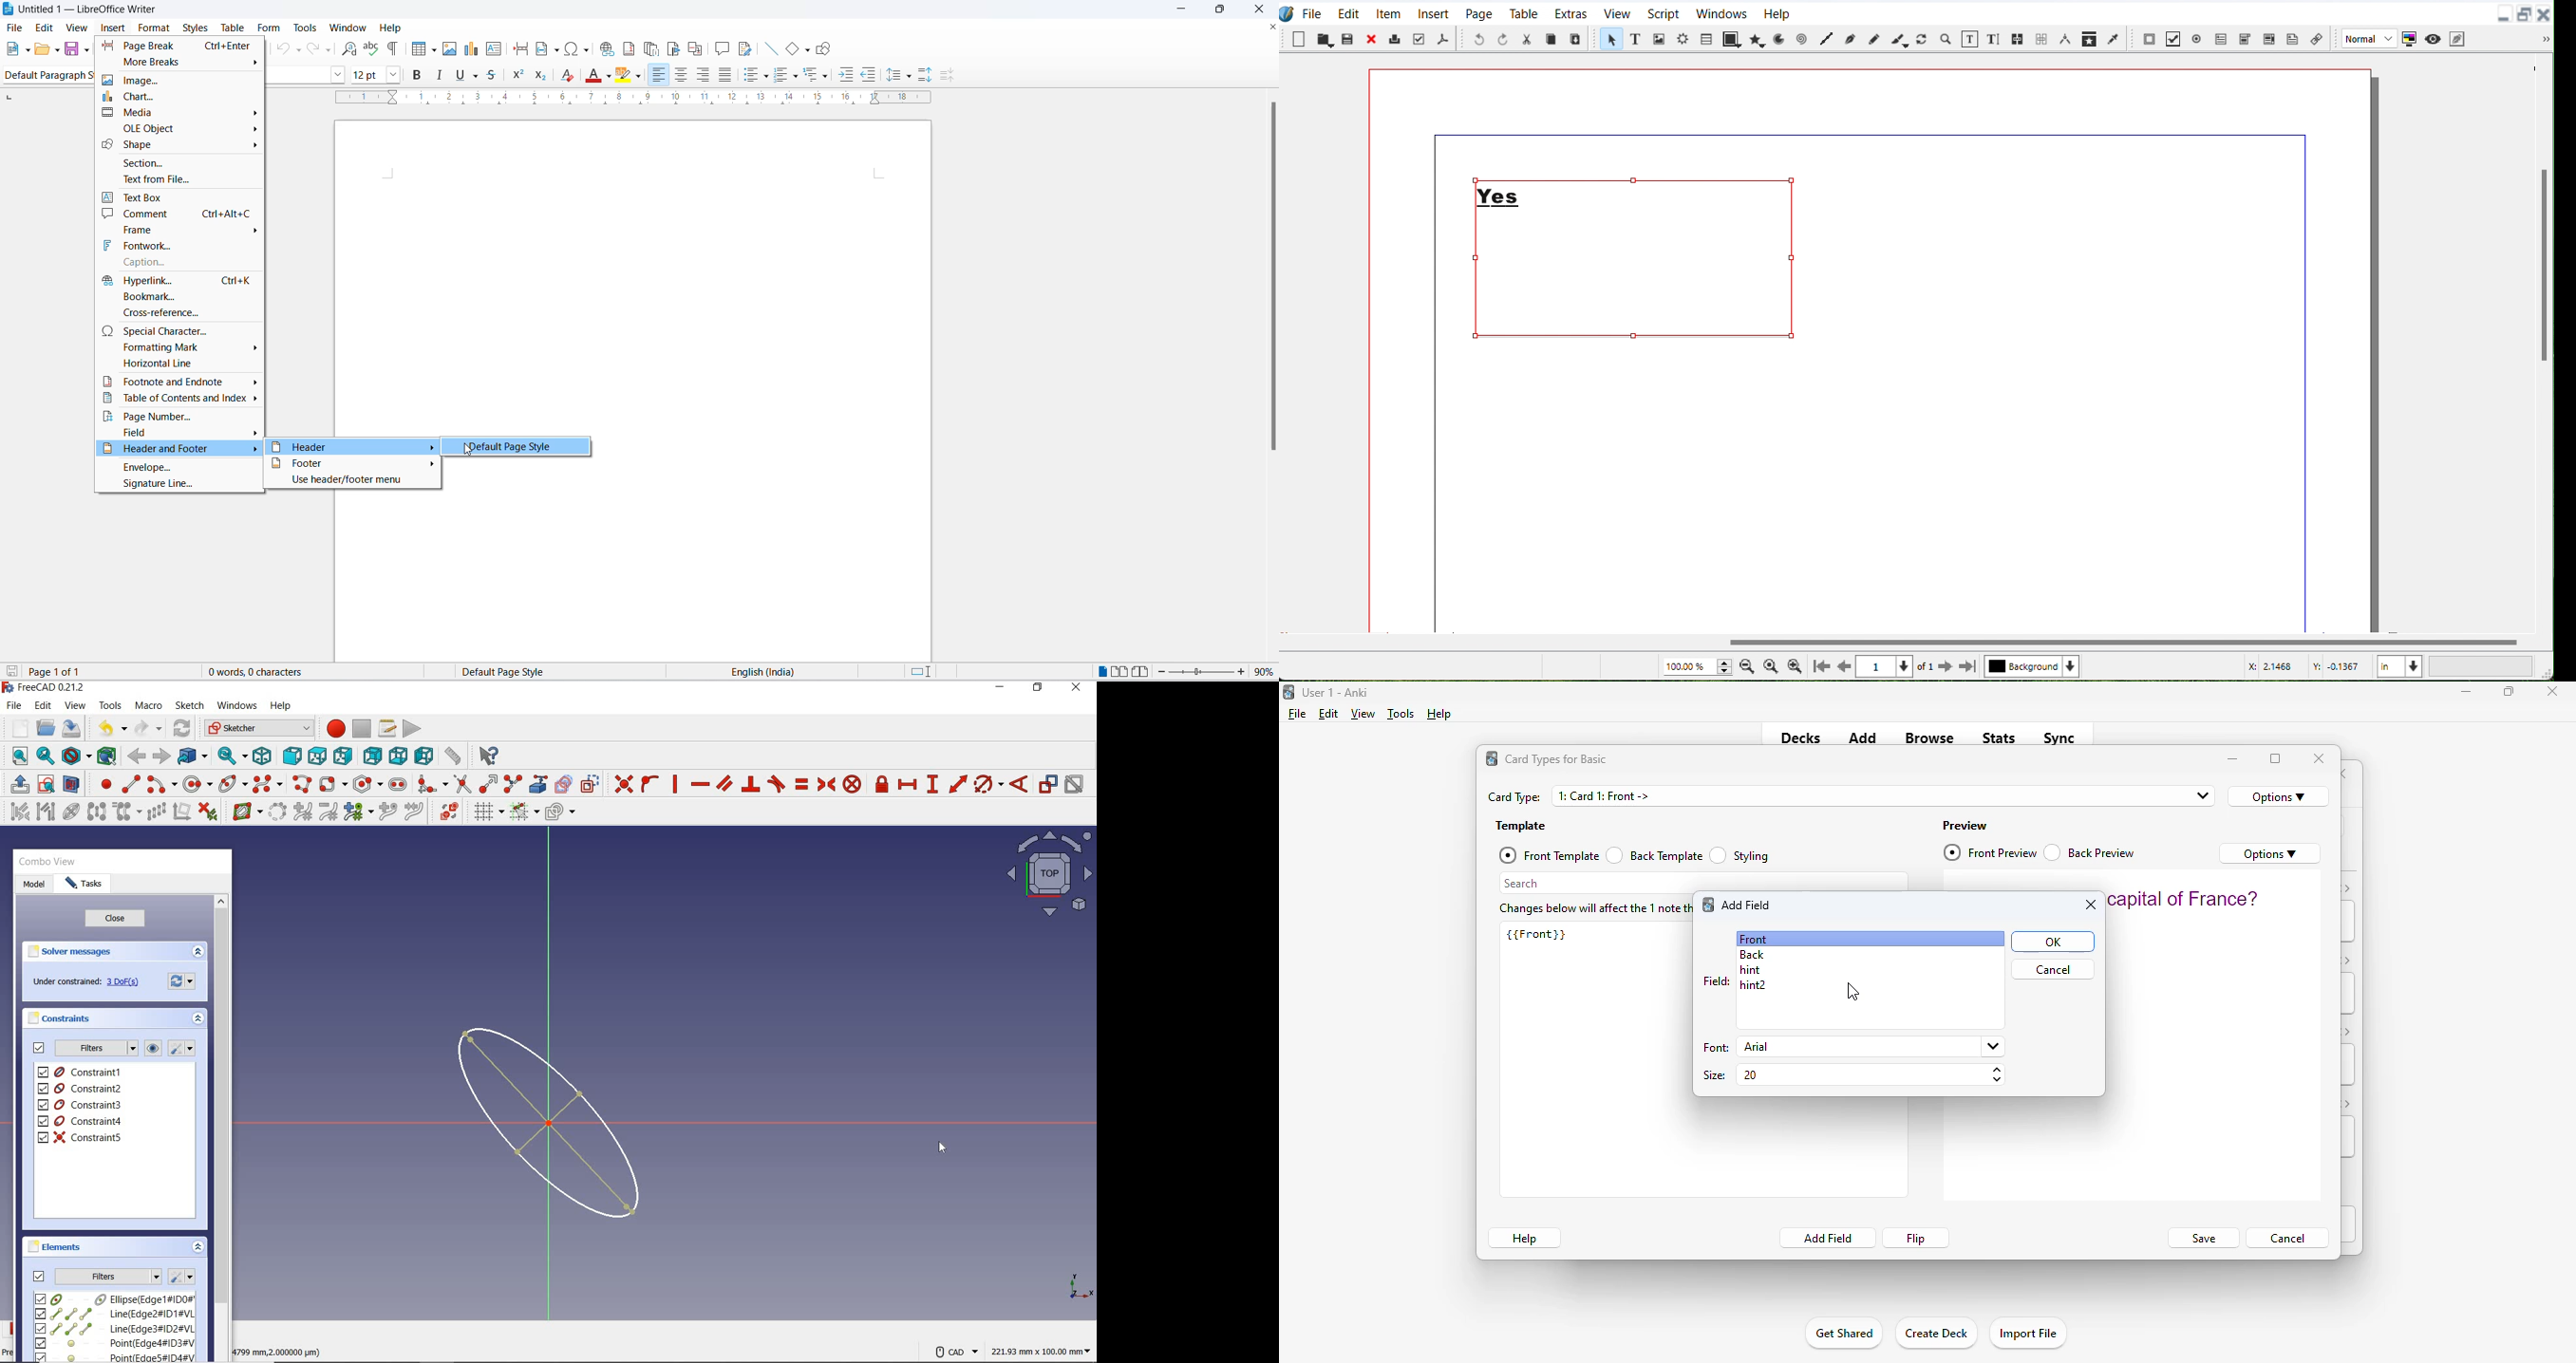 Image resolution: width=2576 pixels, height=1372 pixels. Describe the element at coordinates (179, 63) in the screenshot. I see `more breaks` at that location.